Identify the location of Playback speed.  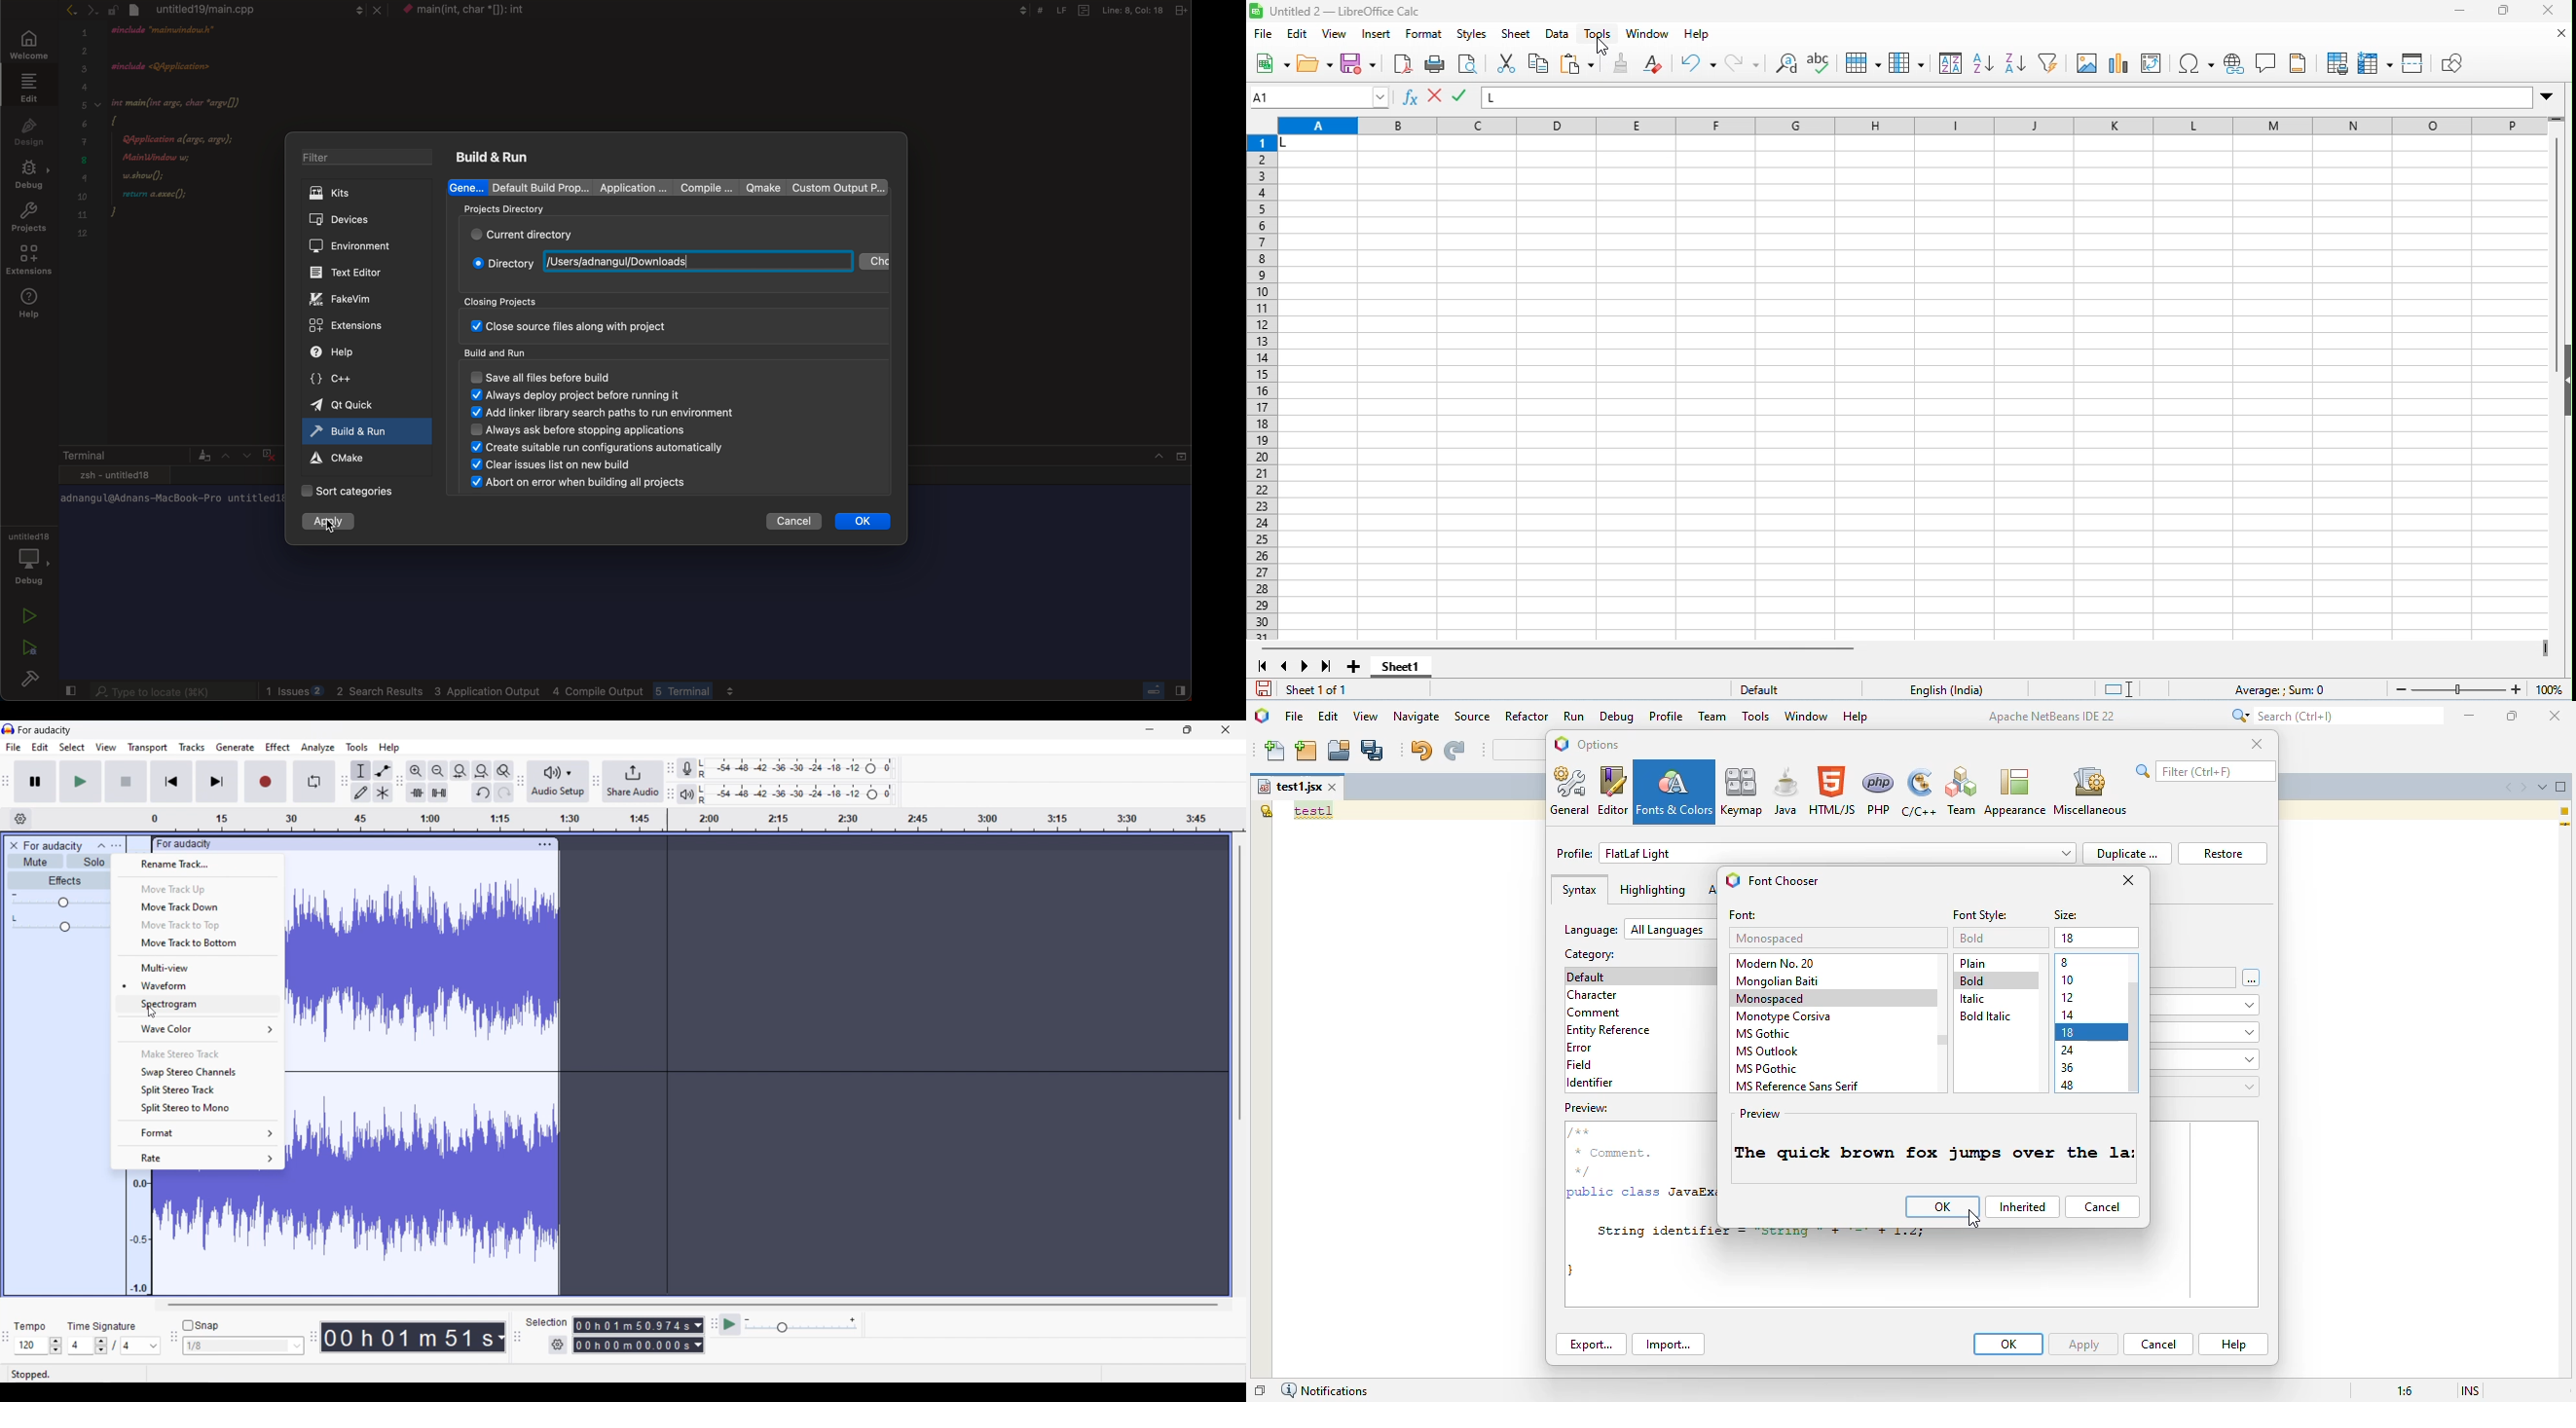
(802, 1324).